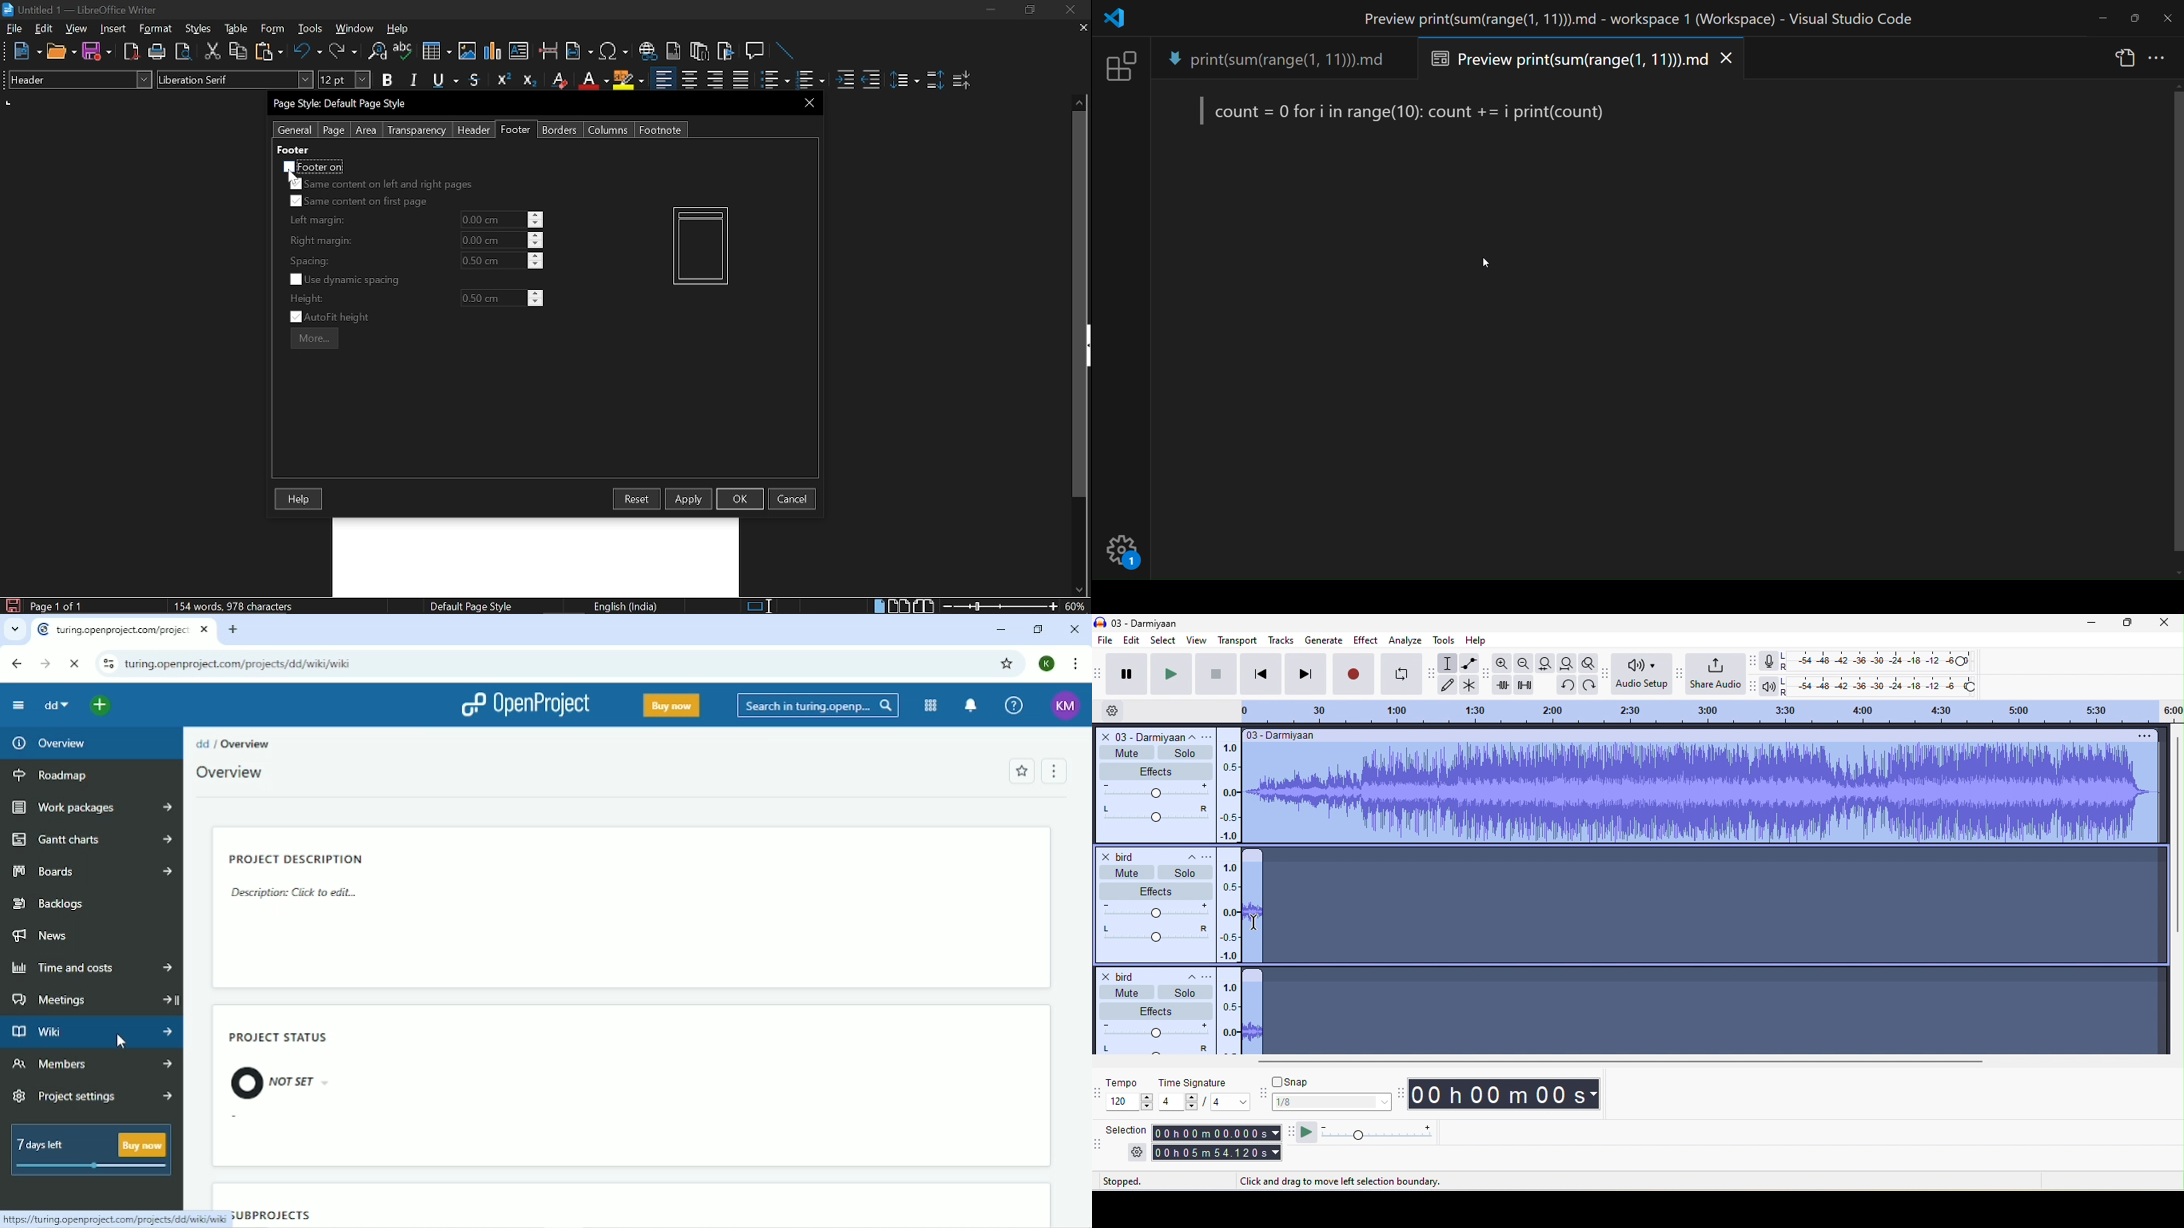 The image size is (2184, 1232). Describe the element at coordinates (77, 28) in the screenshot. I see `view` at that location.